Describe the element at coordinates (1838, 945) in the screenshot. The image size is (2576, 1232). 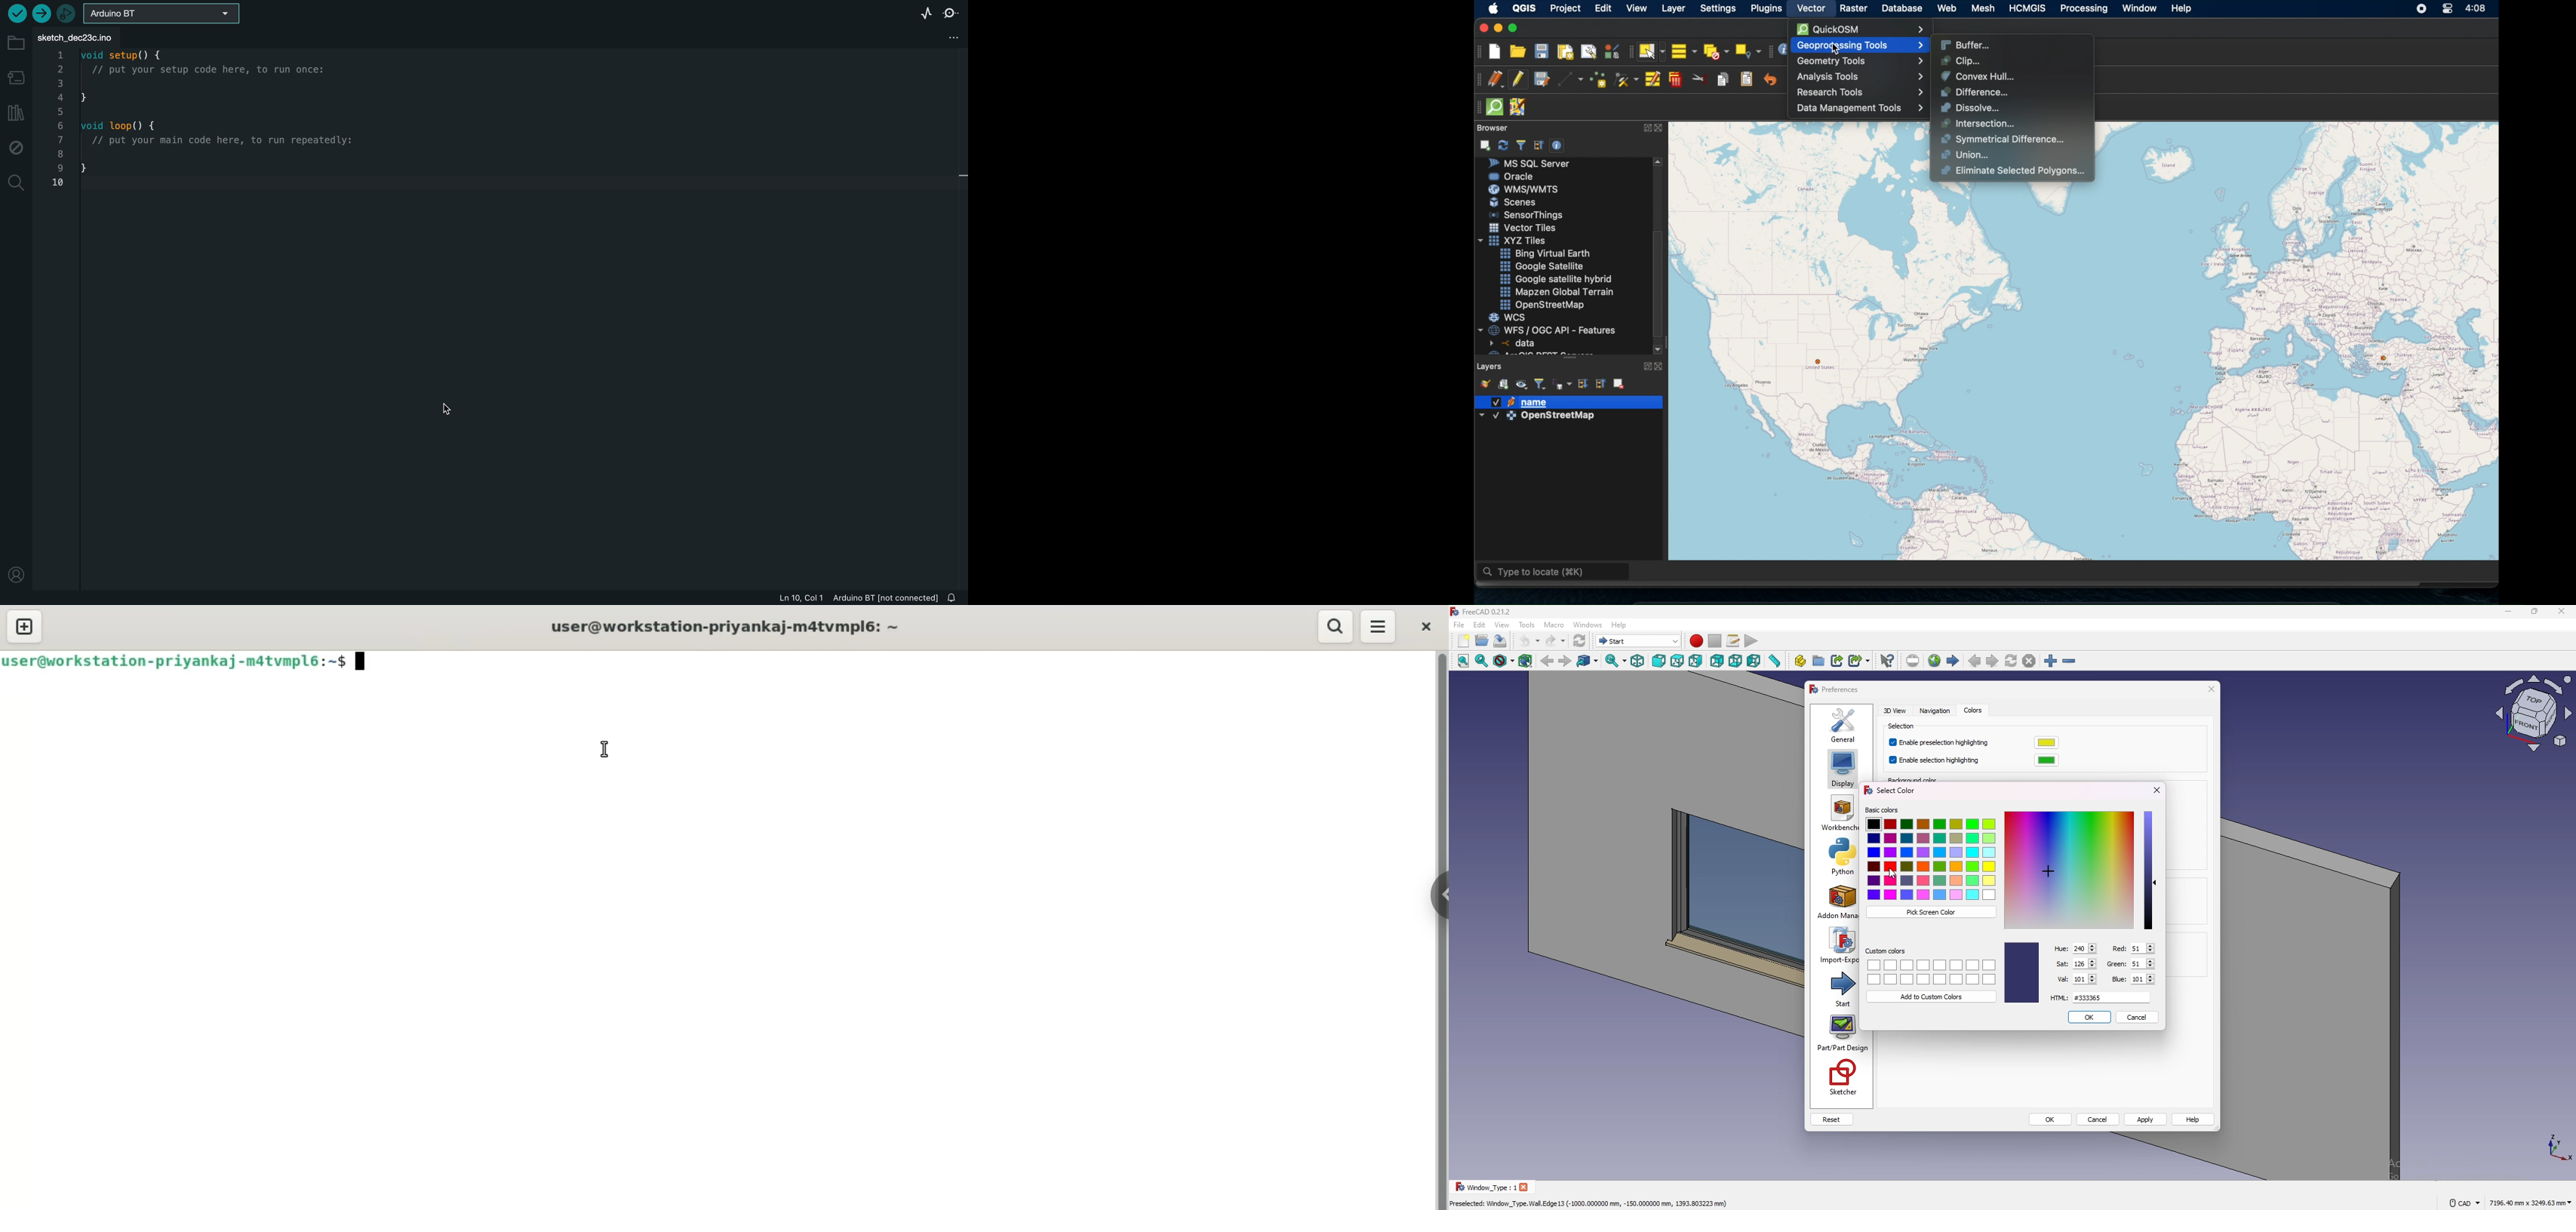
I see `import export` at that location.